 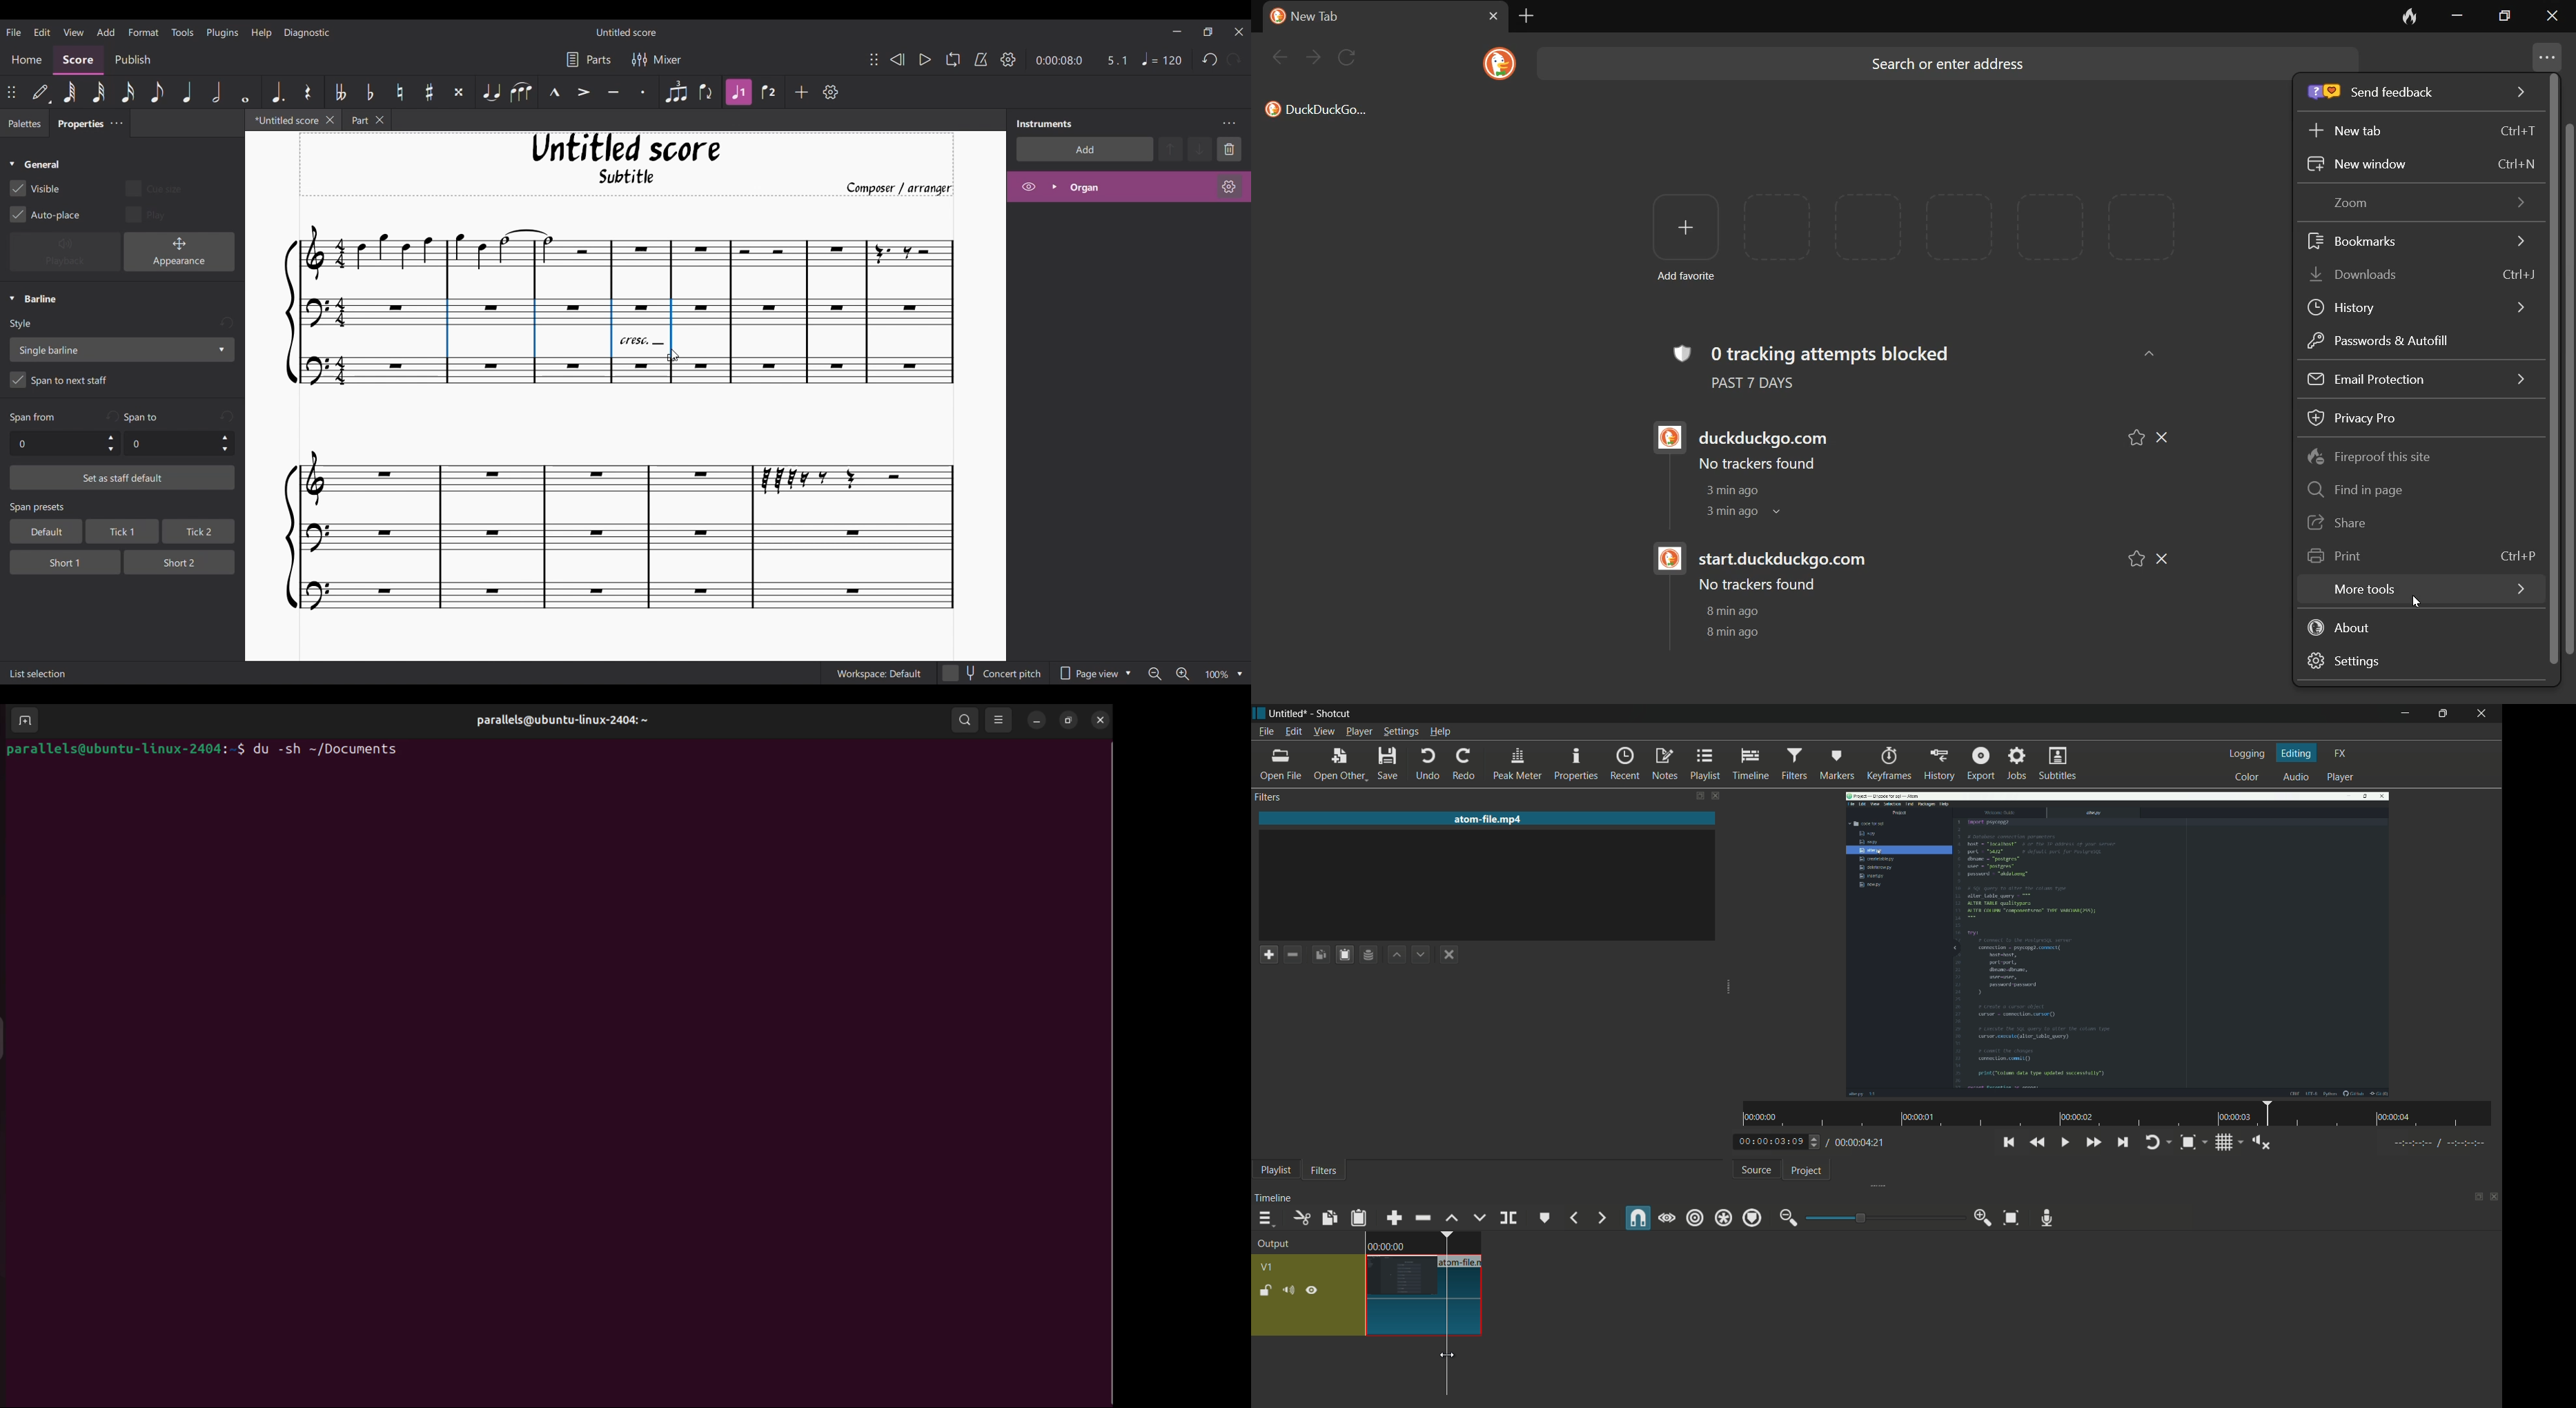 I want to click on editing, so click(x=2297, y=753).